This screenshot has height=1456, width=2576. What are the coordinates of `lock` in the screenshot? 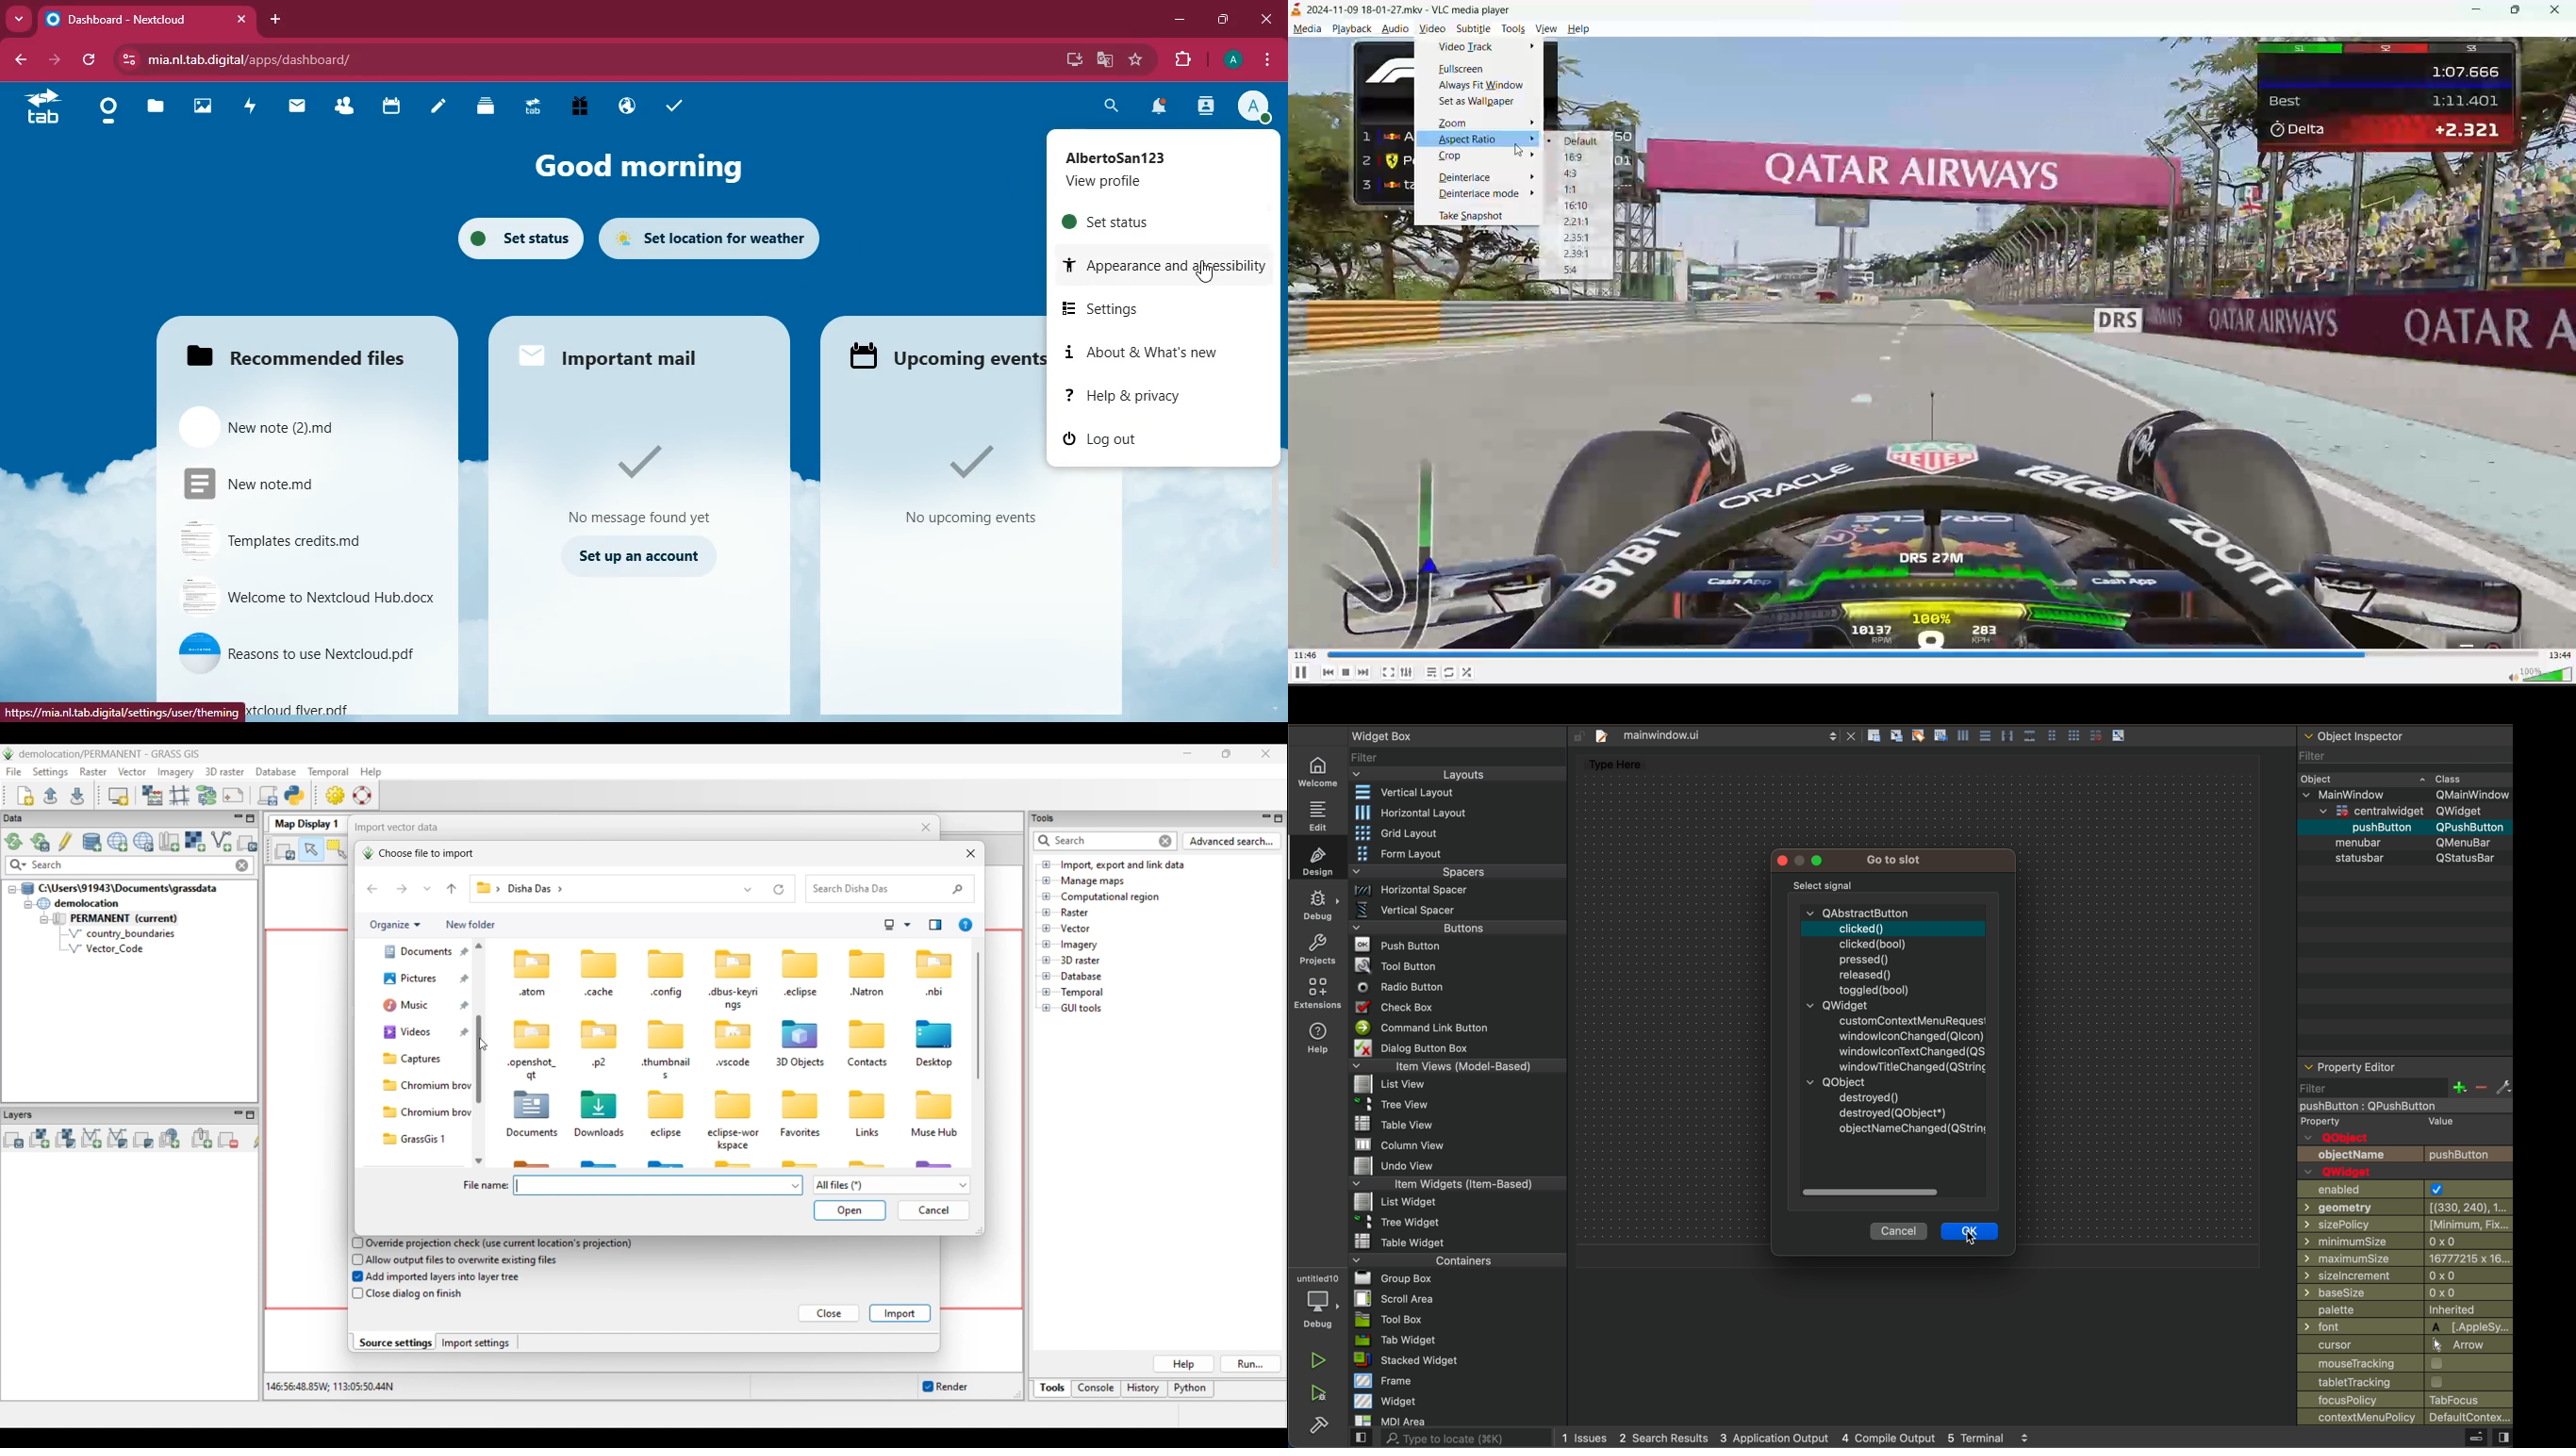 It's located at (1576, 735).